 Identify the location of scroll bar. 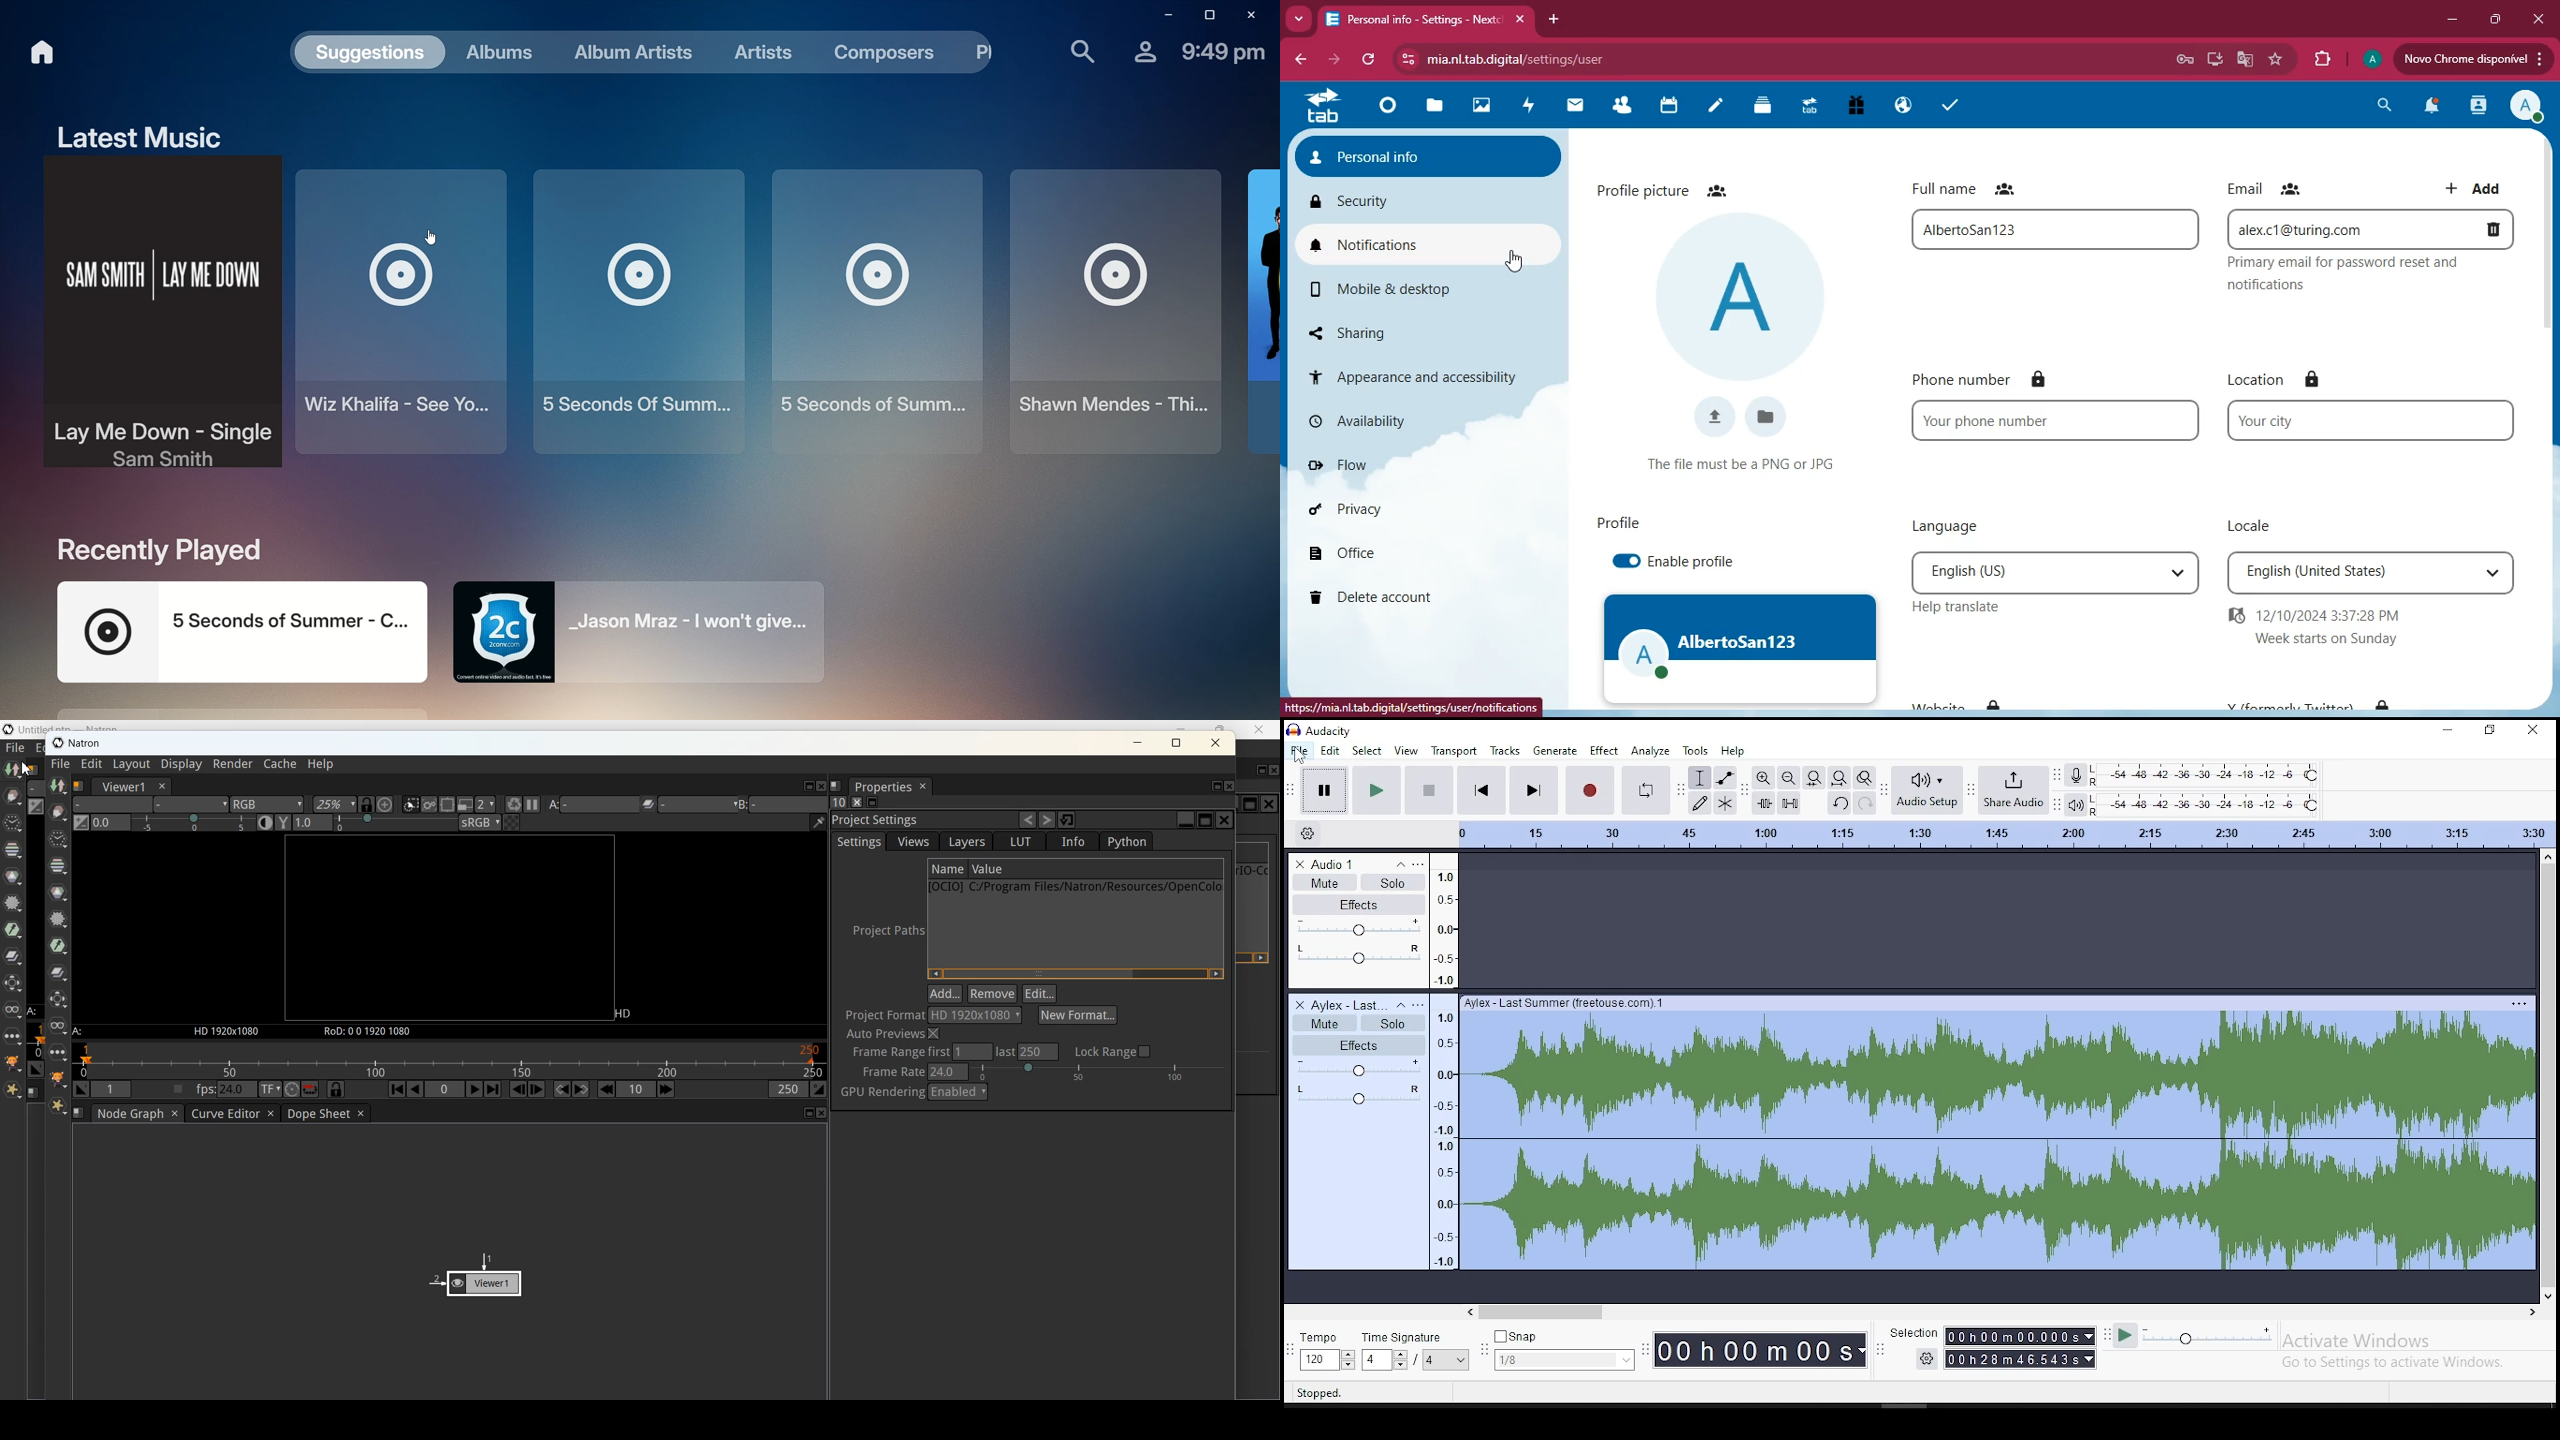
(2547, 1075).